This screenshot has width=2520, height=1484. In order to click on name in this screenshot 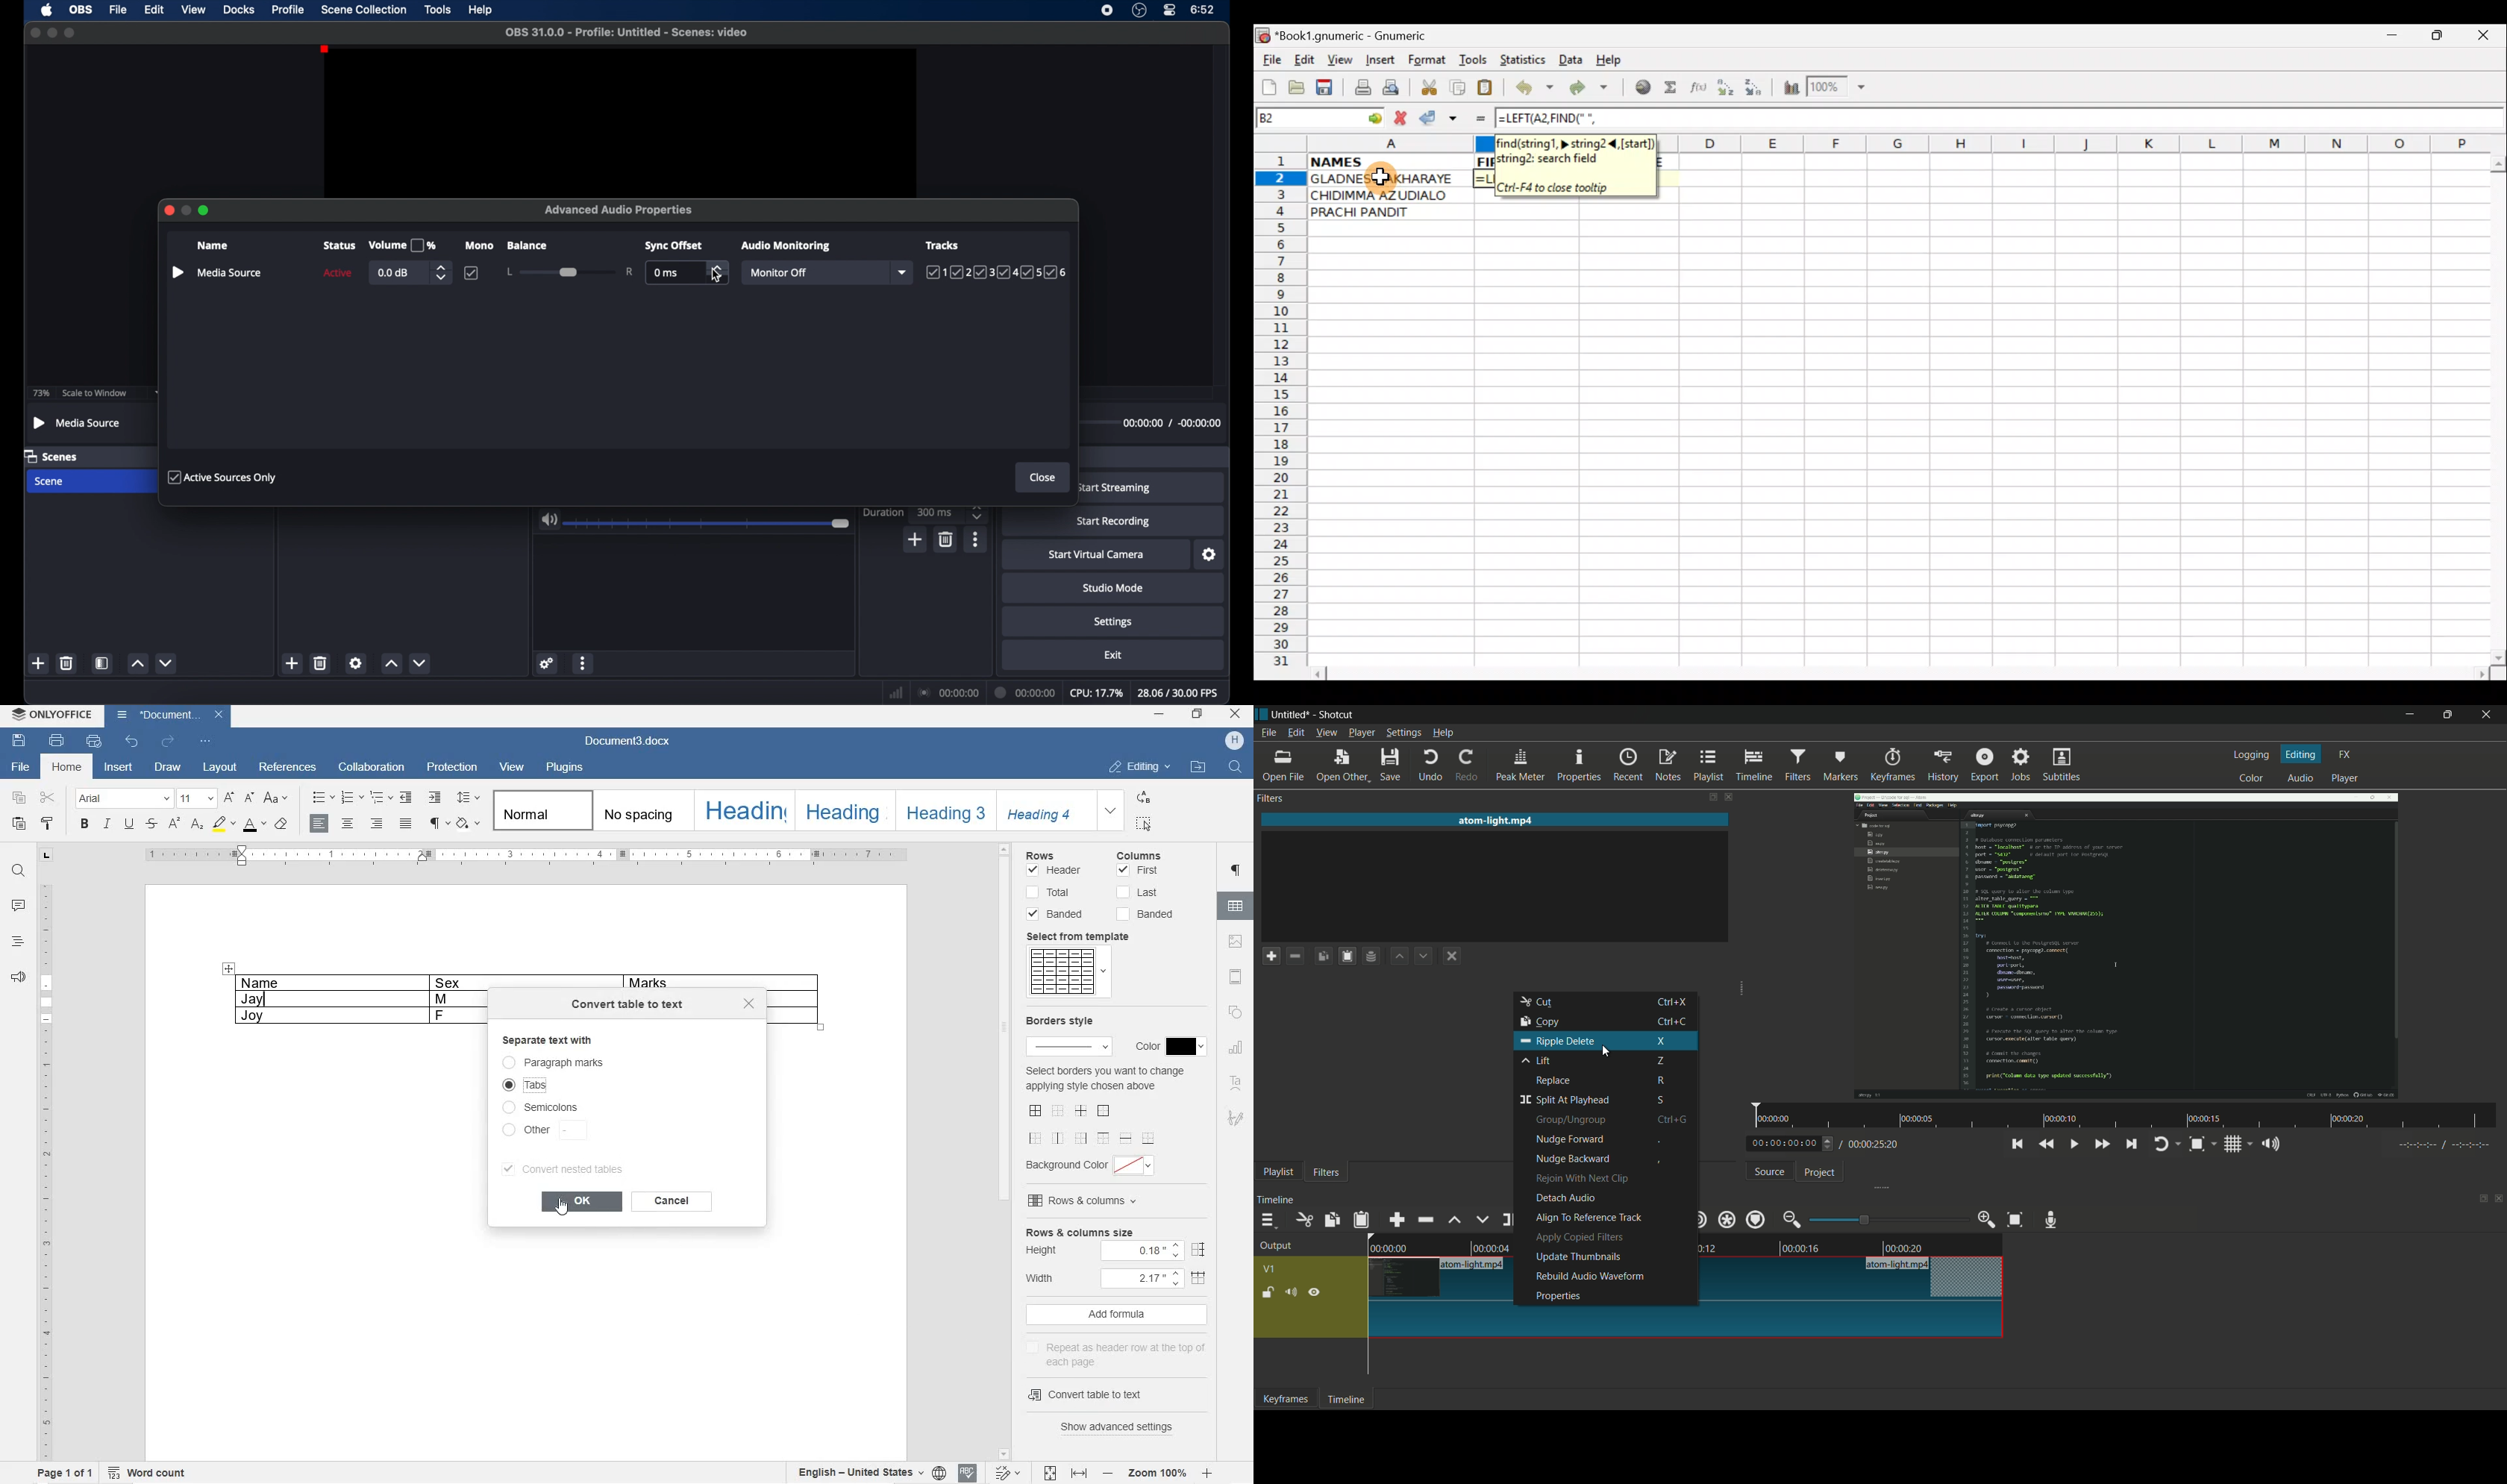, I will do `click(212, 245)`.